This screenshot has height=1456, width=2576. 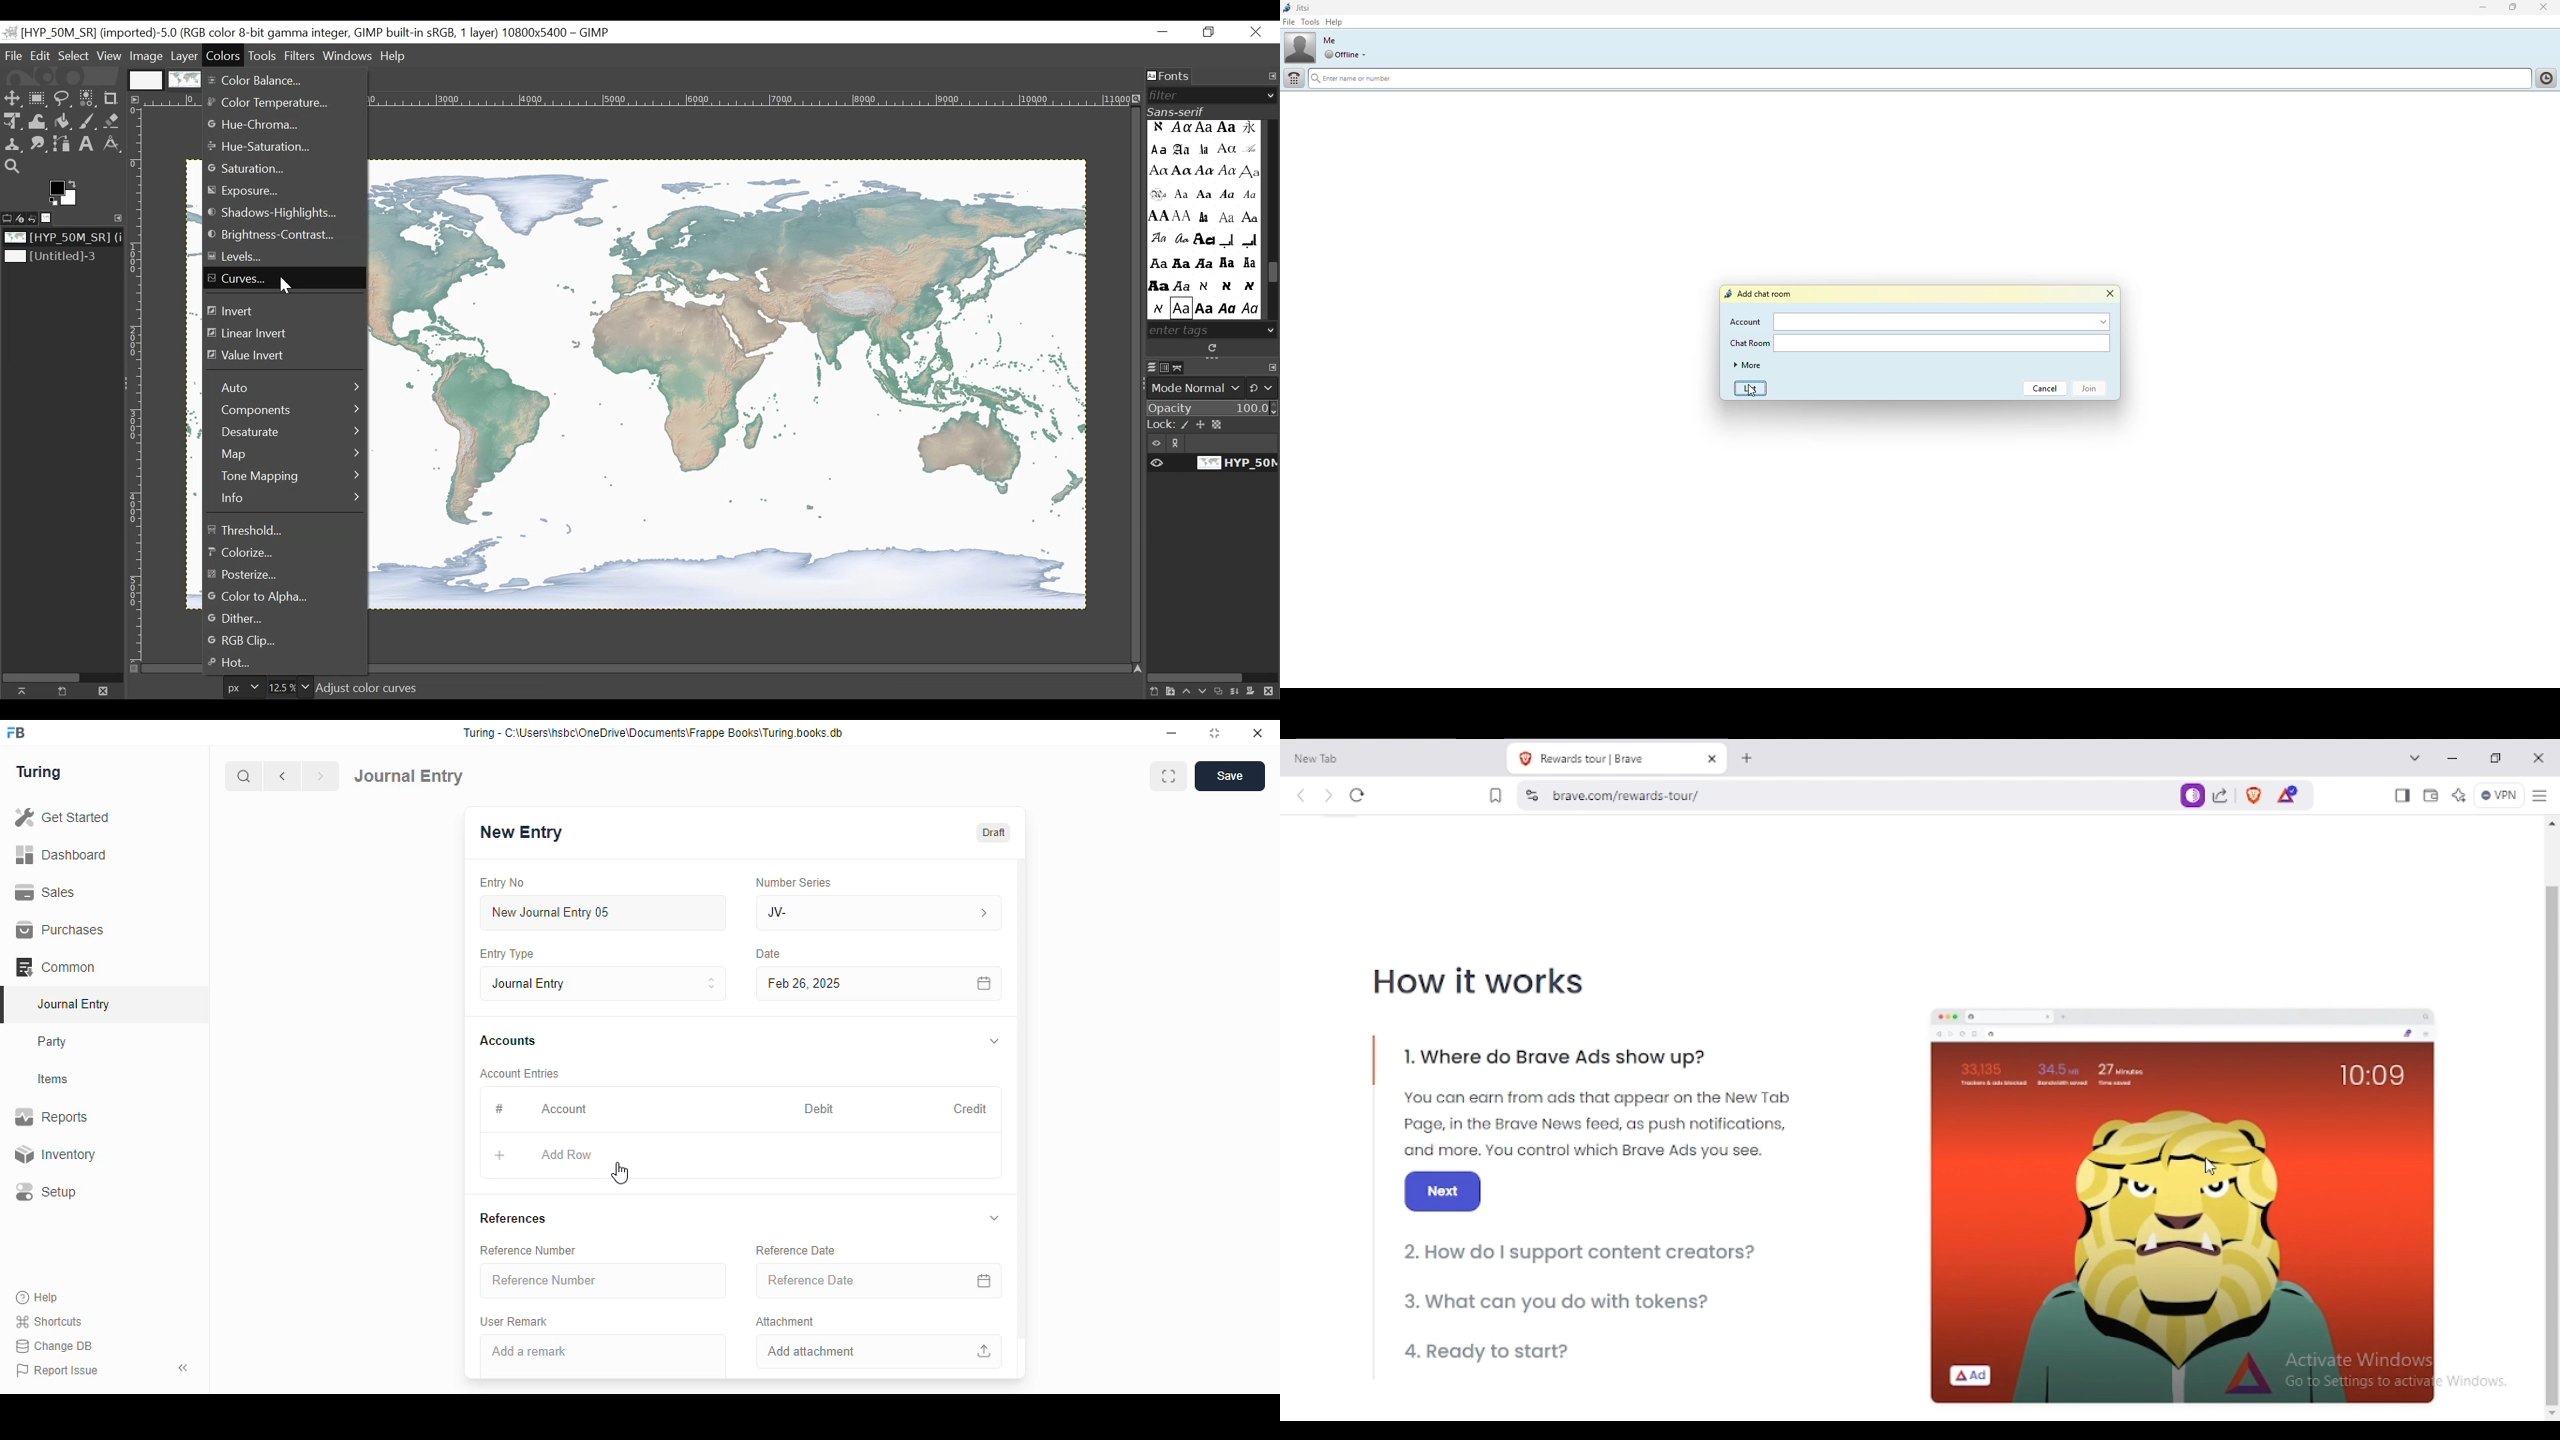 I want to click on Close, so click(x=1257, y=33).